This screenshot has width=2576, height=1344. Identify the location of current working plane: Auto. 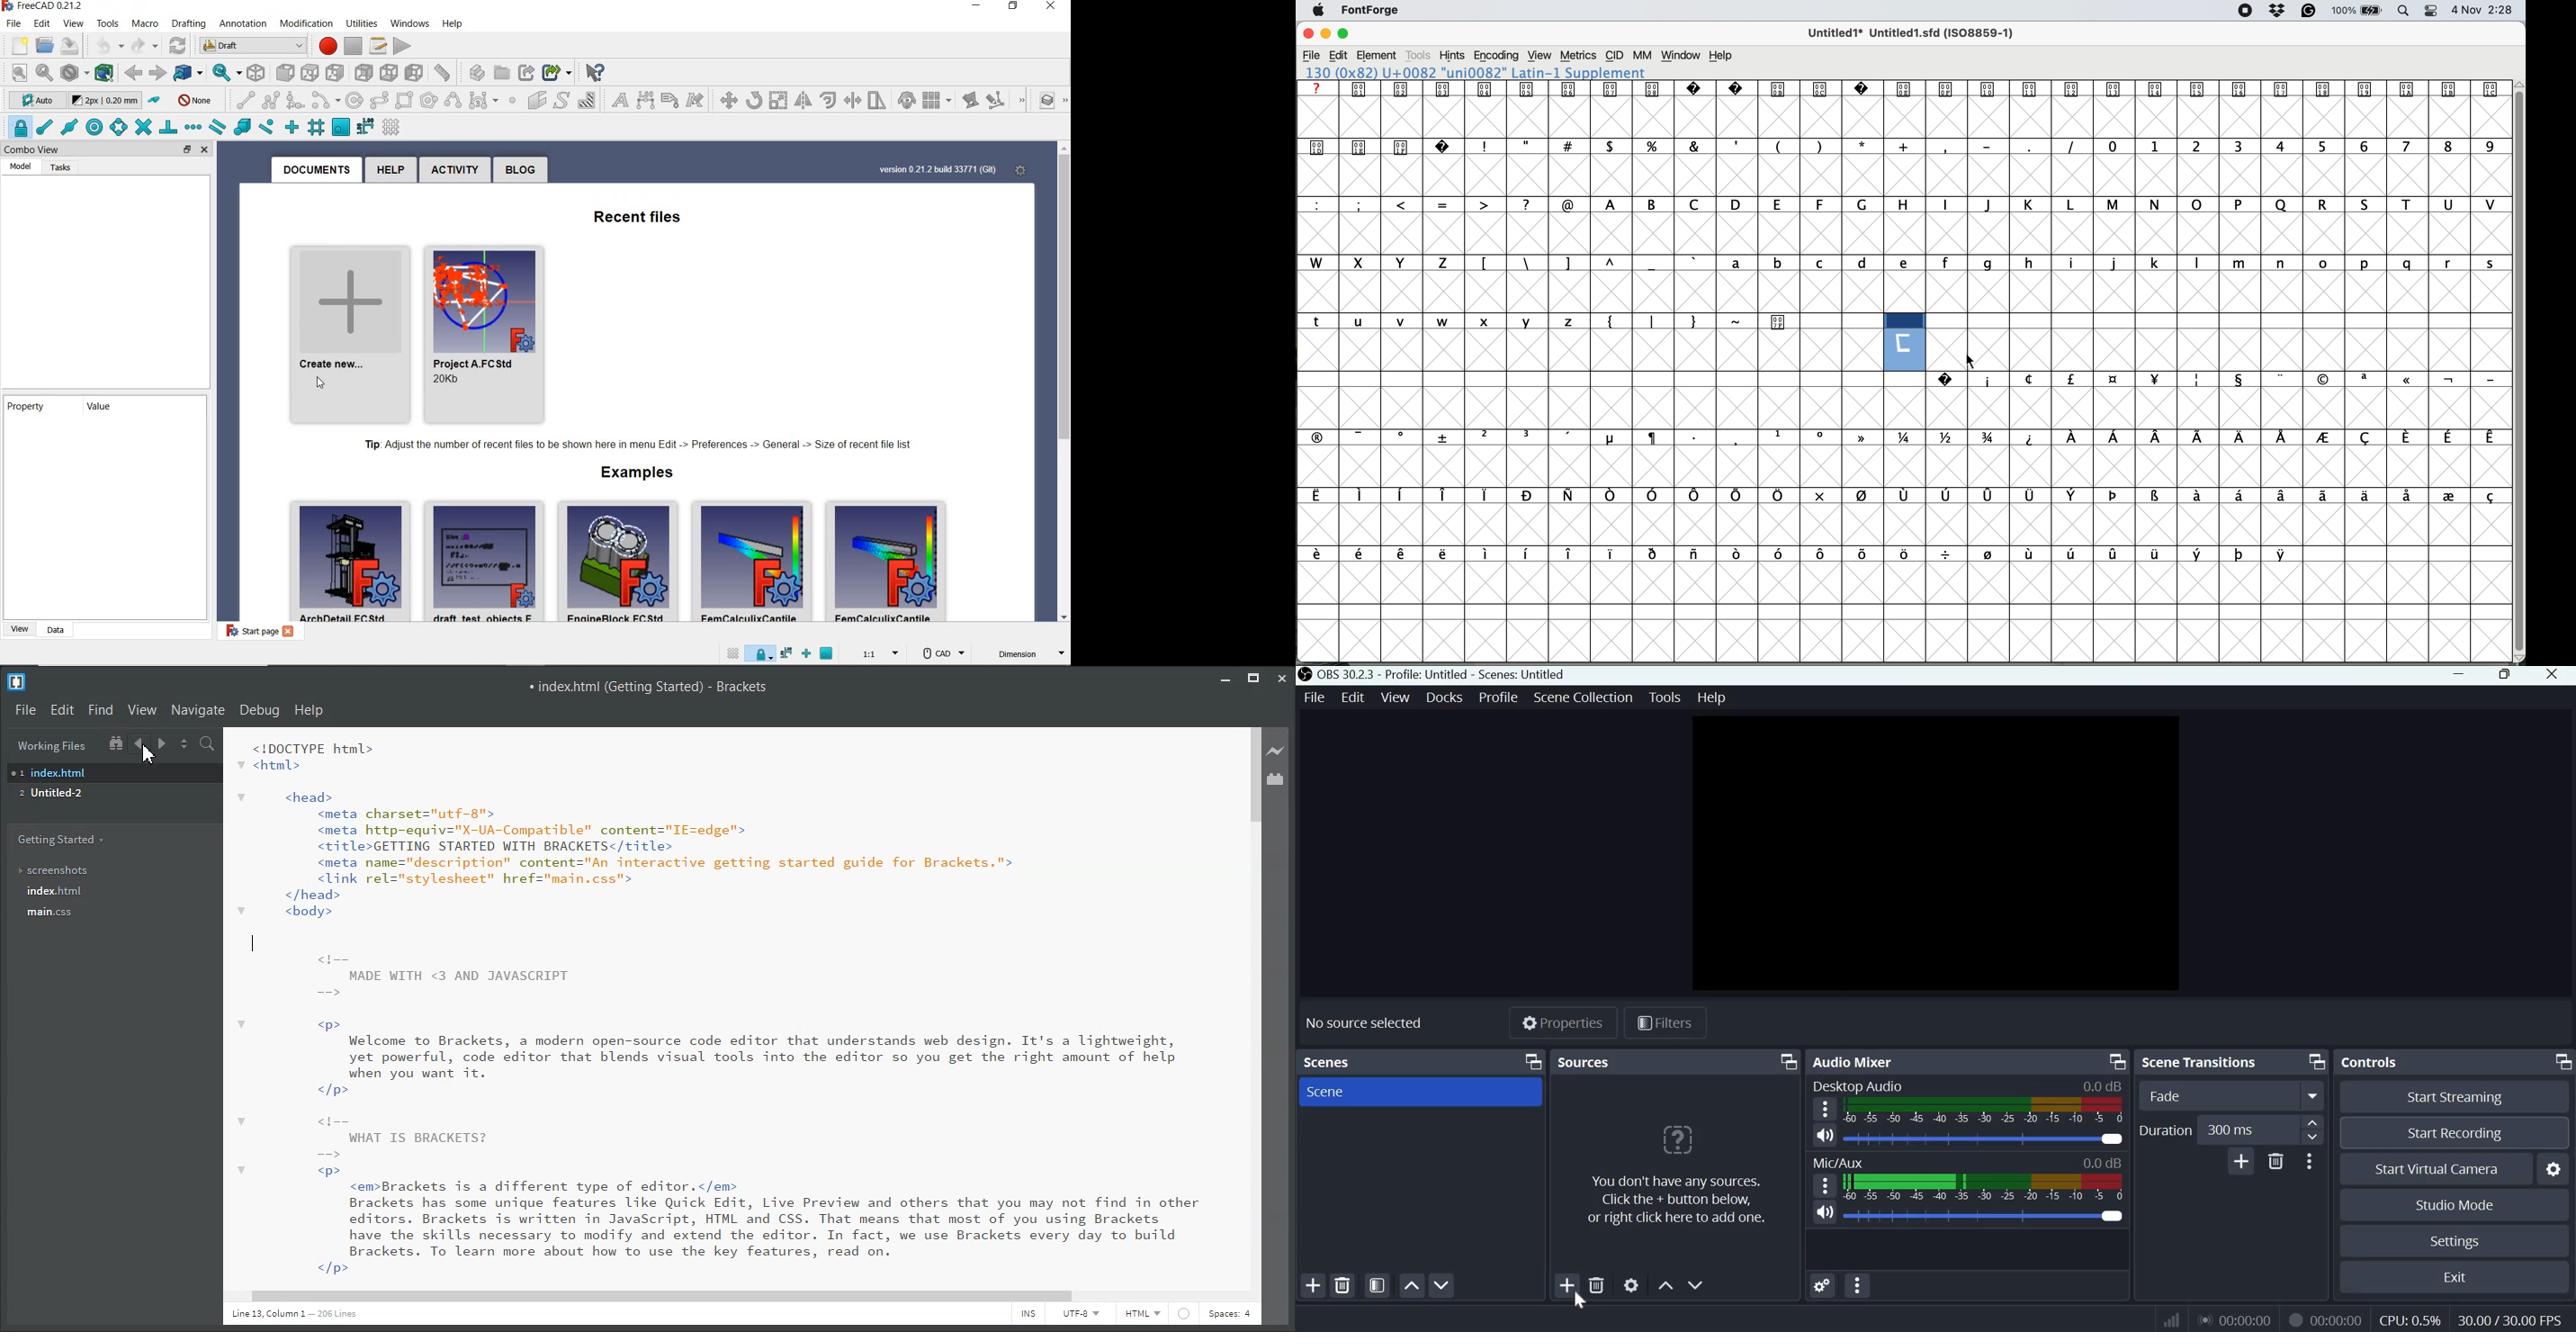
(33, 100).